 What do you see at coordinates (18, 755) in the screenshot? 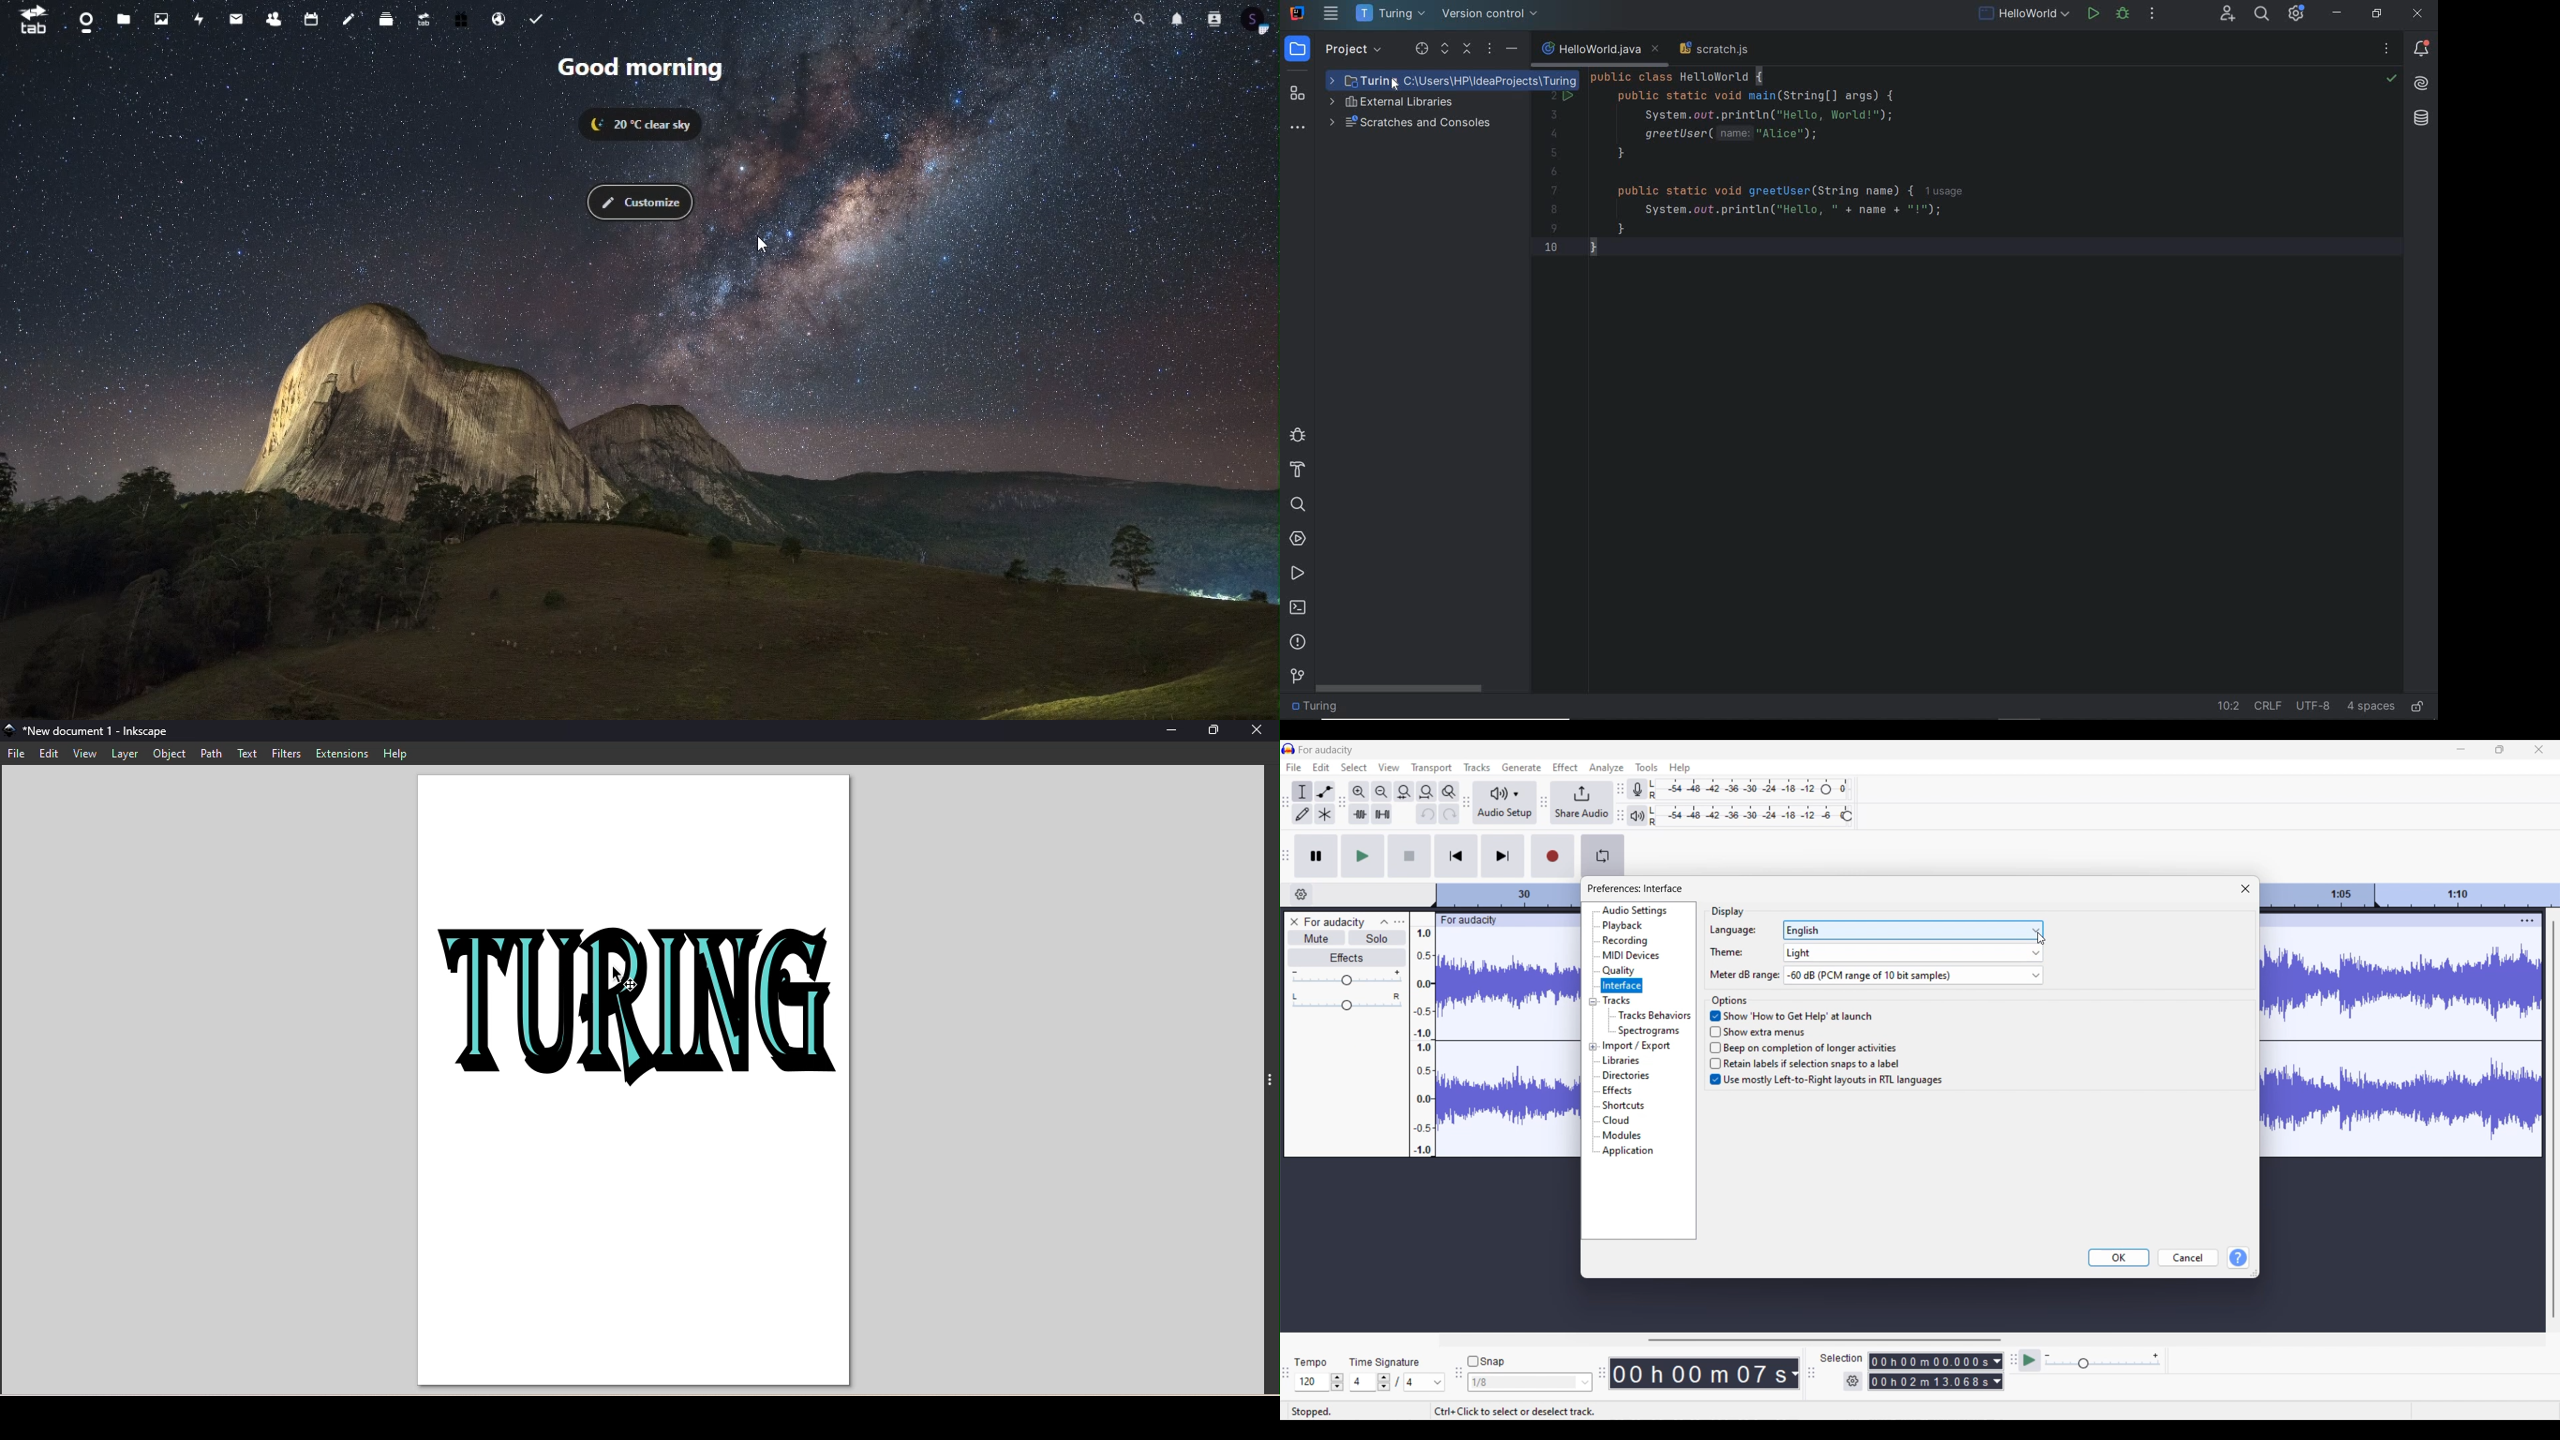
I see `File` at bounding box center [18, 755].